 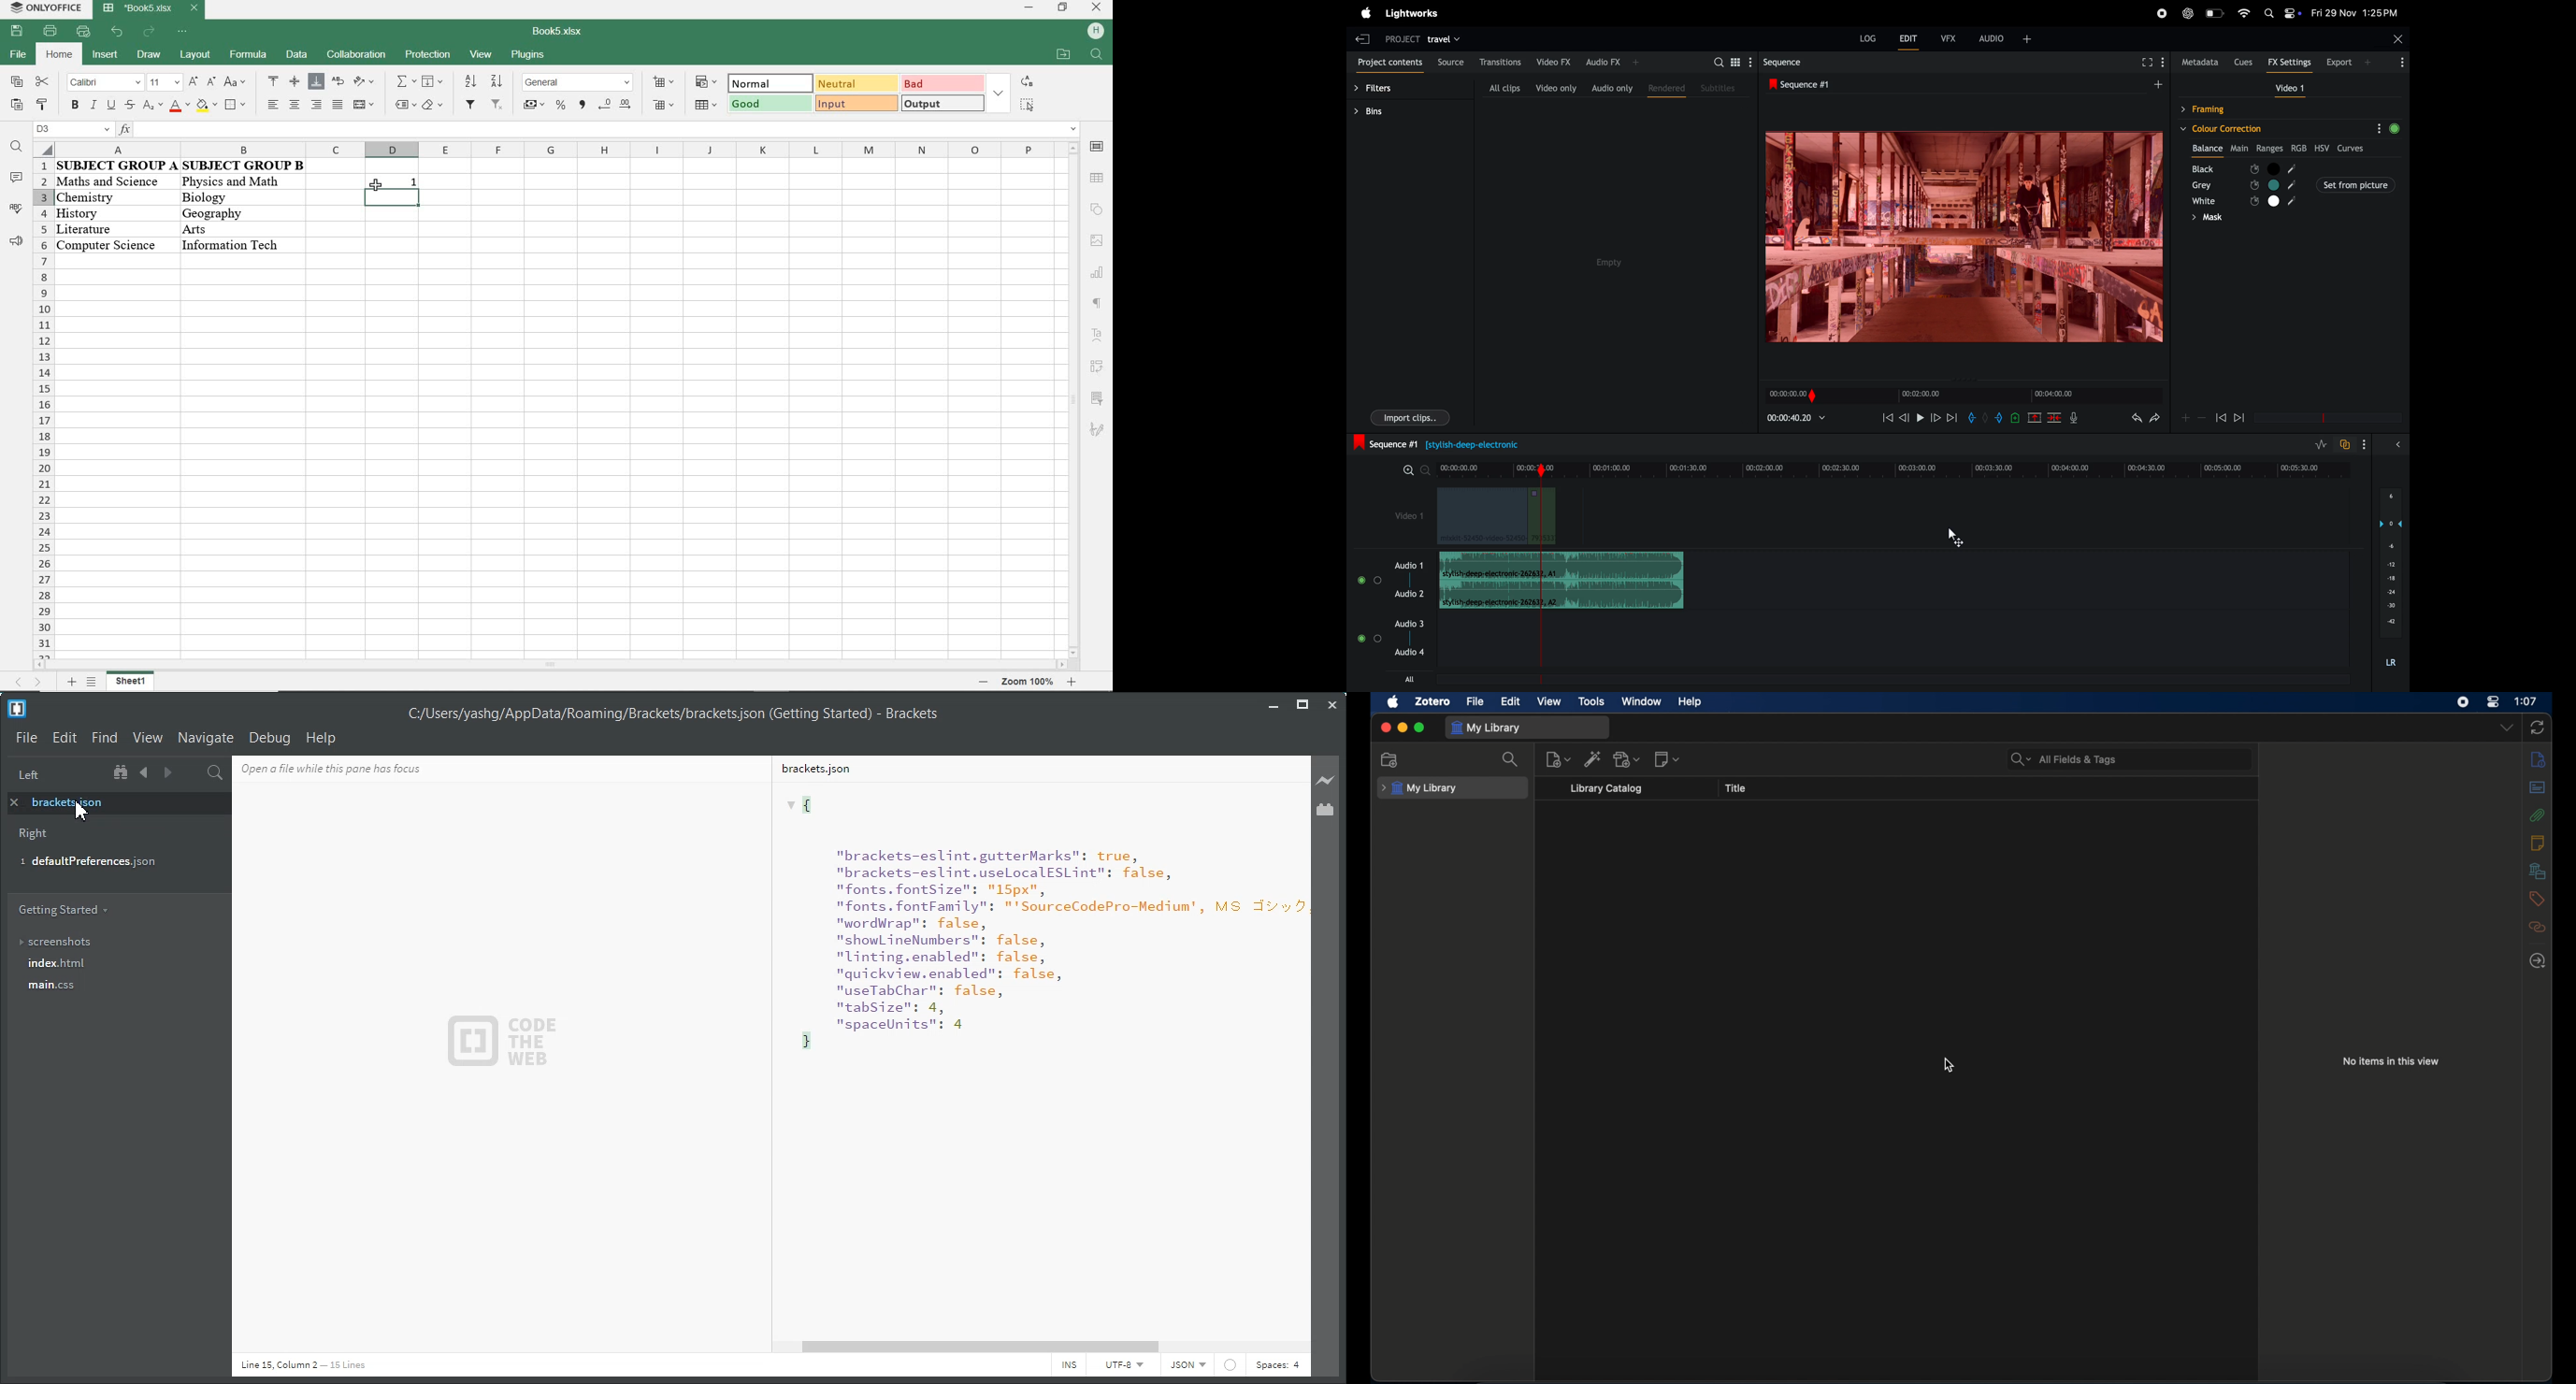 What do you see at coordinates (2398, 444) in the screenshot?
I see `expand` at bounding box center [2398, 444].